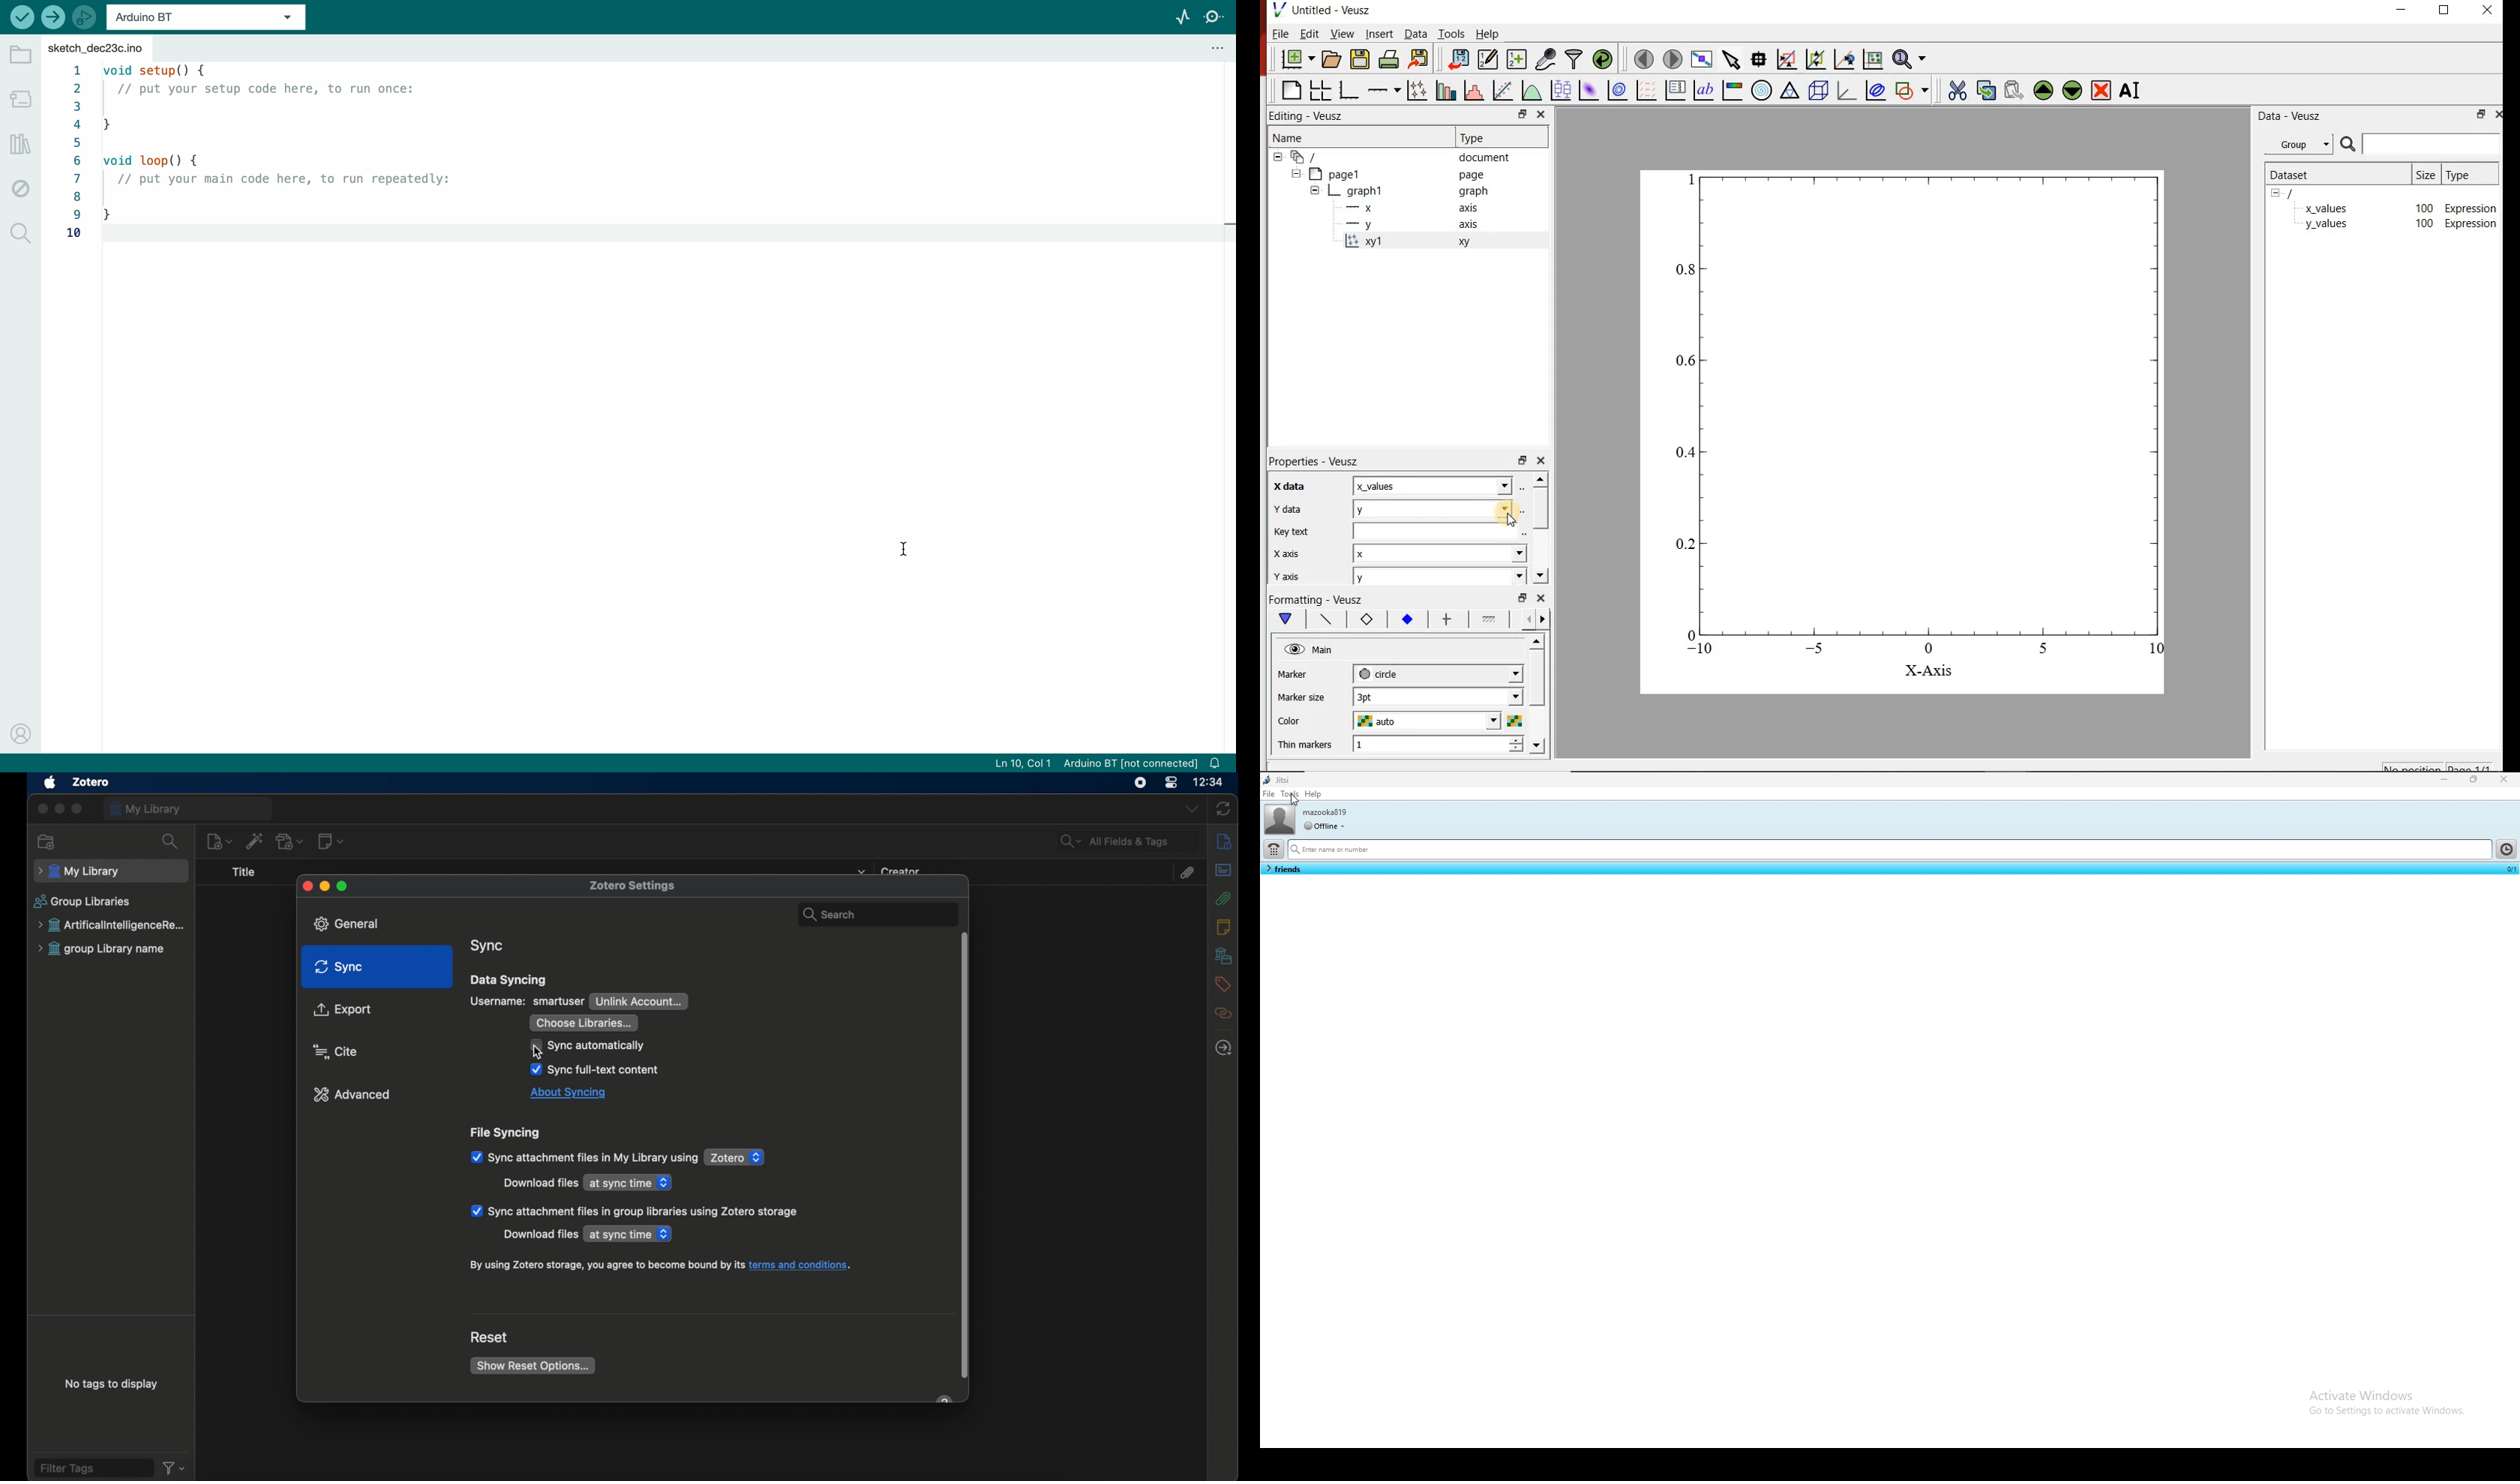 The width and height of the screenshot is (2520, 1484). What do you see at coordinates (114, 925) in the screenshot?
I see `group library` at bounding box center [114, 925].